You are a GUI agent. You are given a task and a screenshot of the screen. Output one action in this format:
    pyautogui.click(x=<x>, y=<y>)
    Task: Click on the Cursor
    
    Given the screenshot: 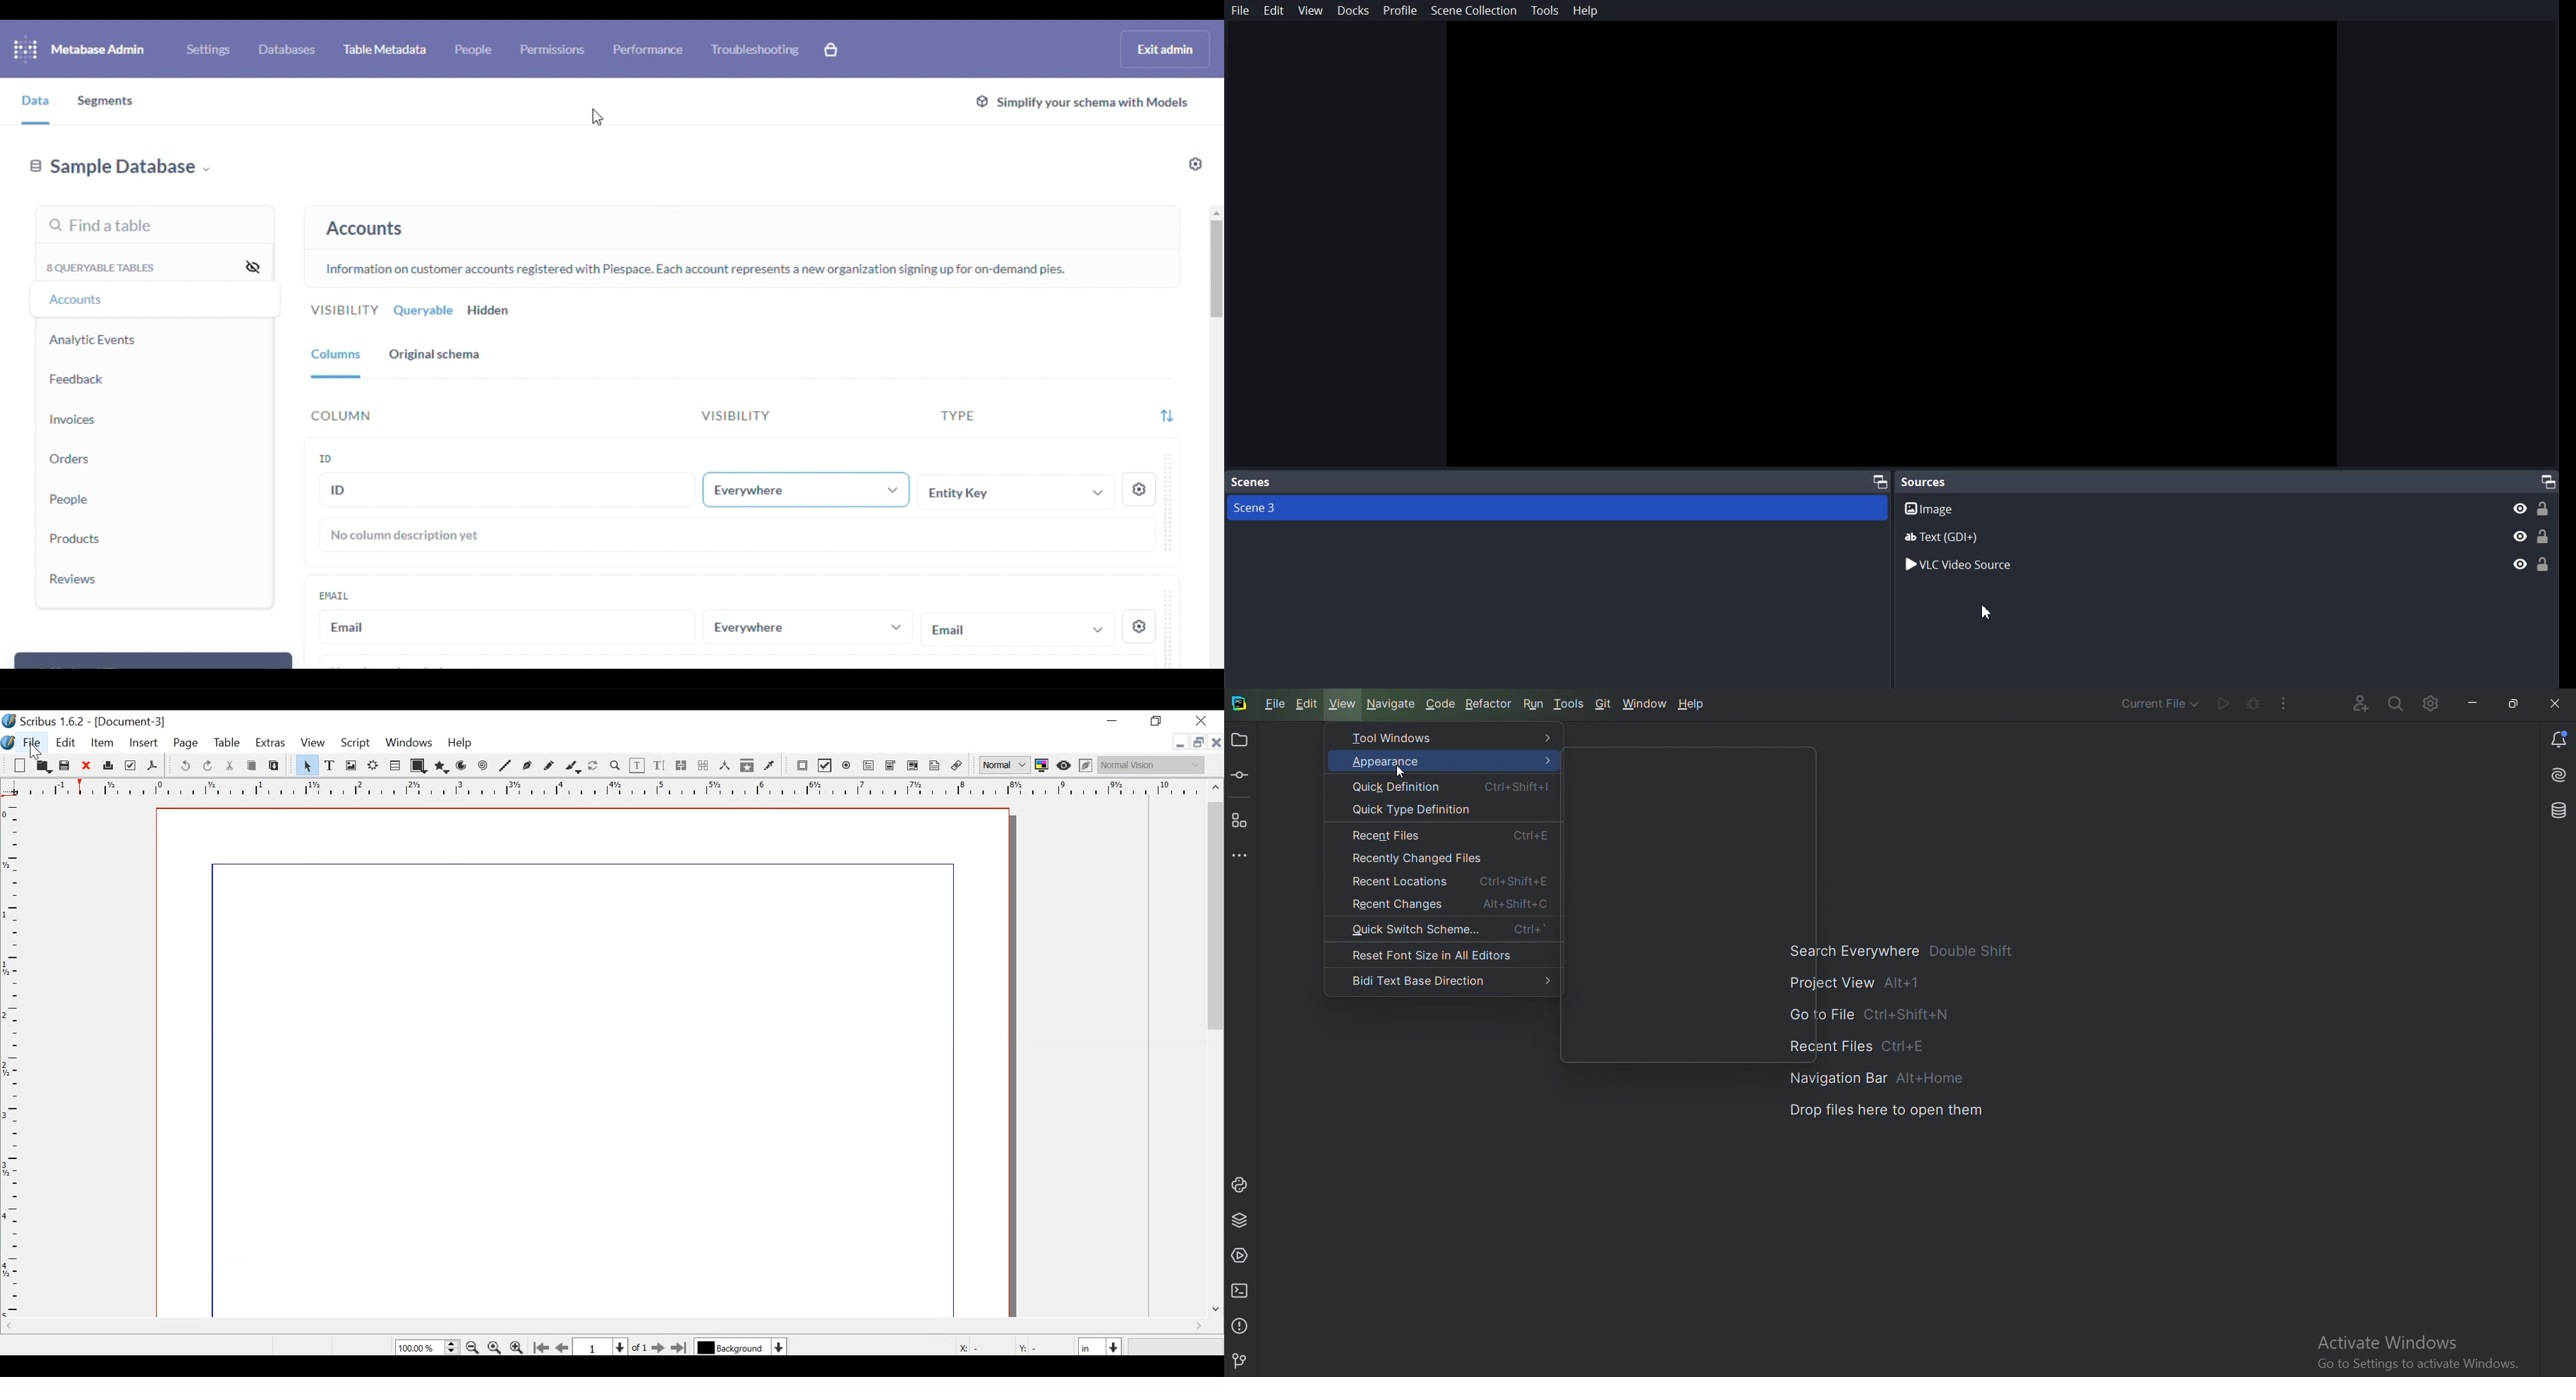 What is the action you would take?
    pyautogui.click(x=1401, y=772)
    